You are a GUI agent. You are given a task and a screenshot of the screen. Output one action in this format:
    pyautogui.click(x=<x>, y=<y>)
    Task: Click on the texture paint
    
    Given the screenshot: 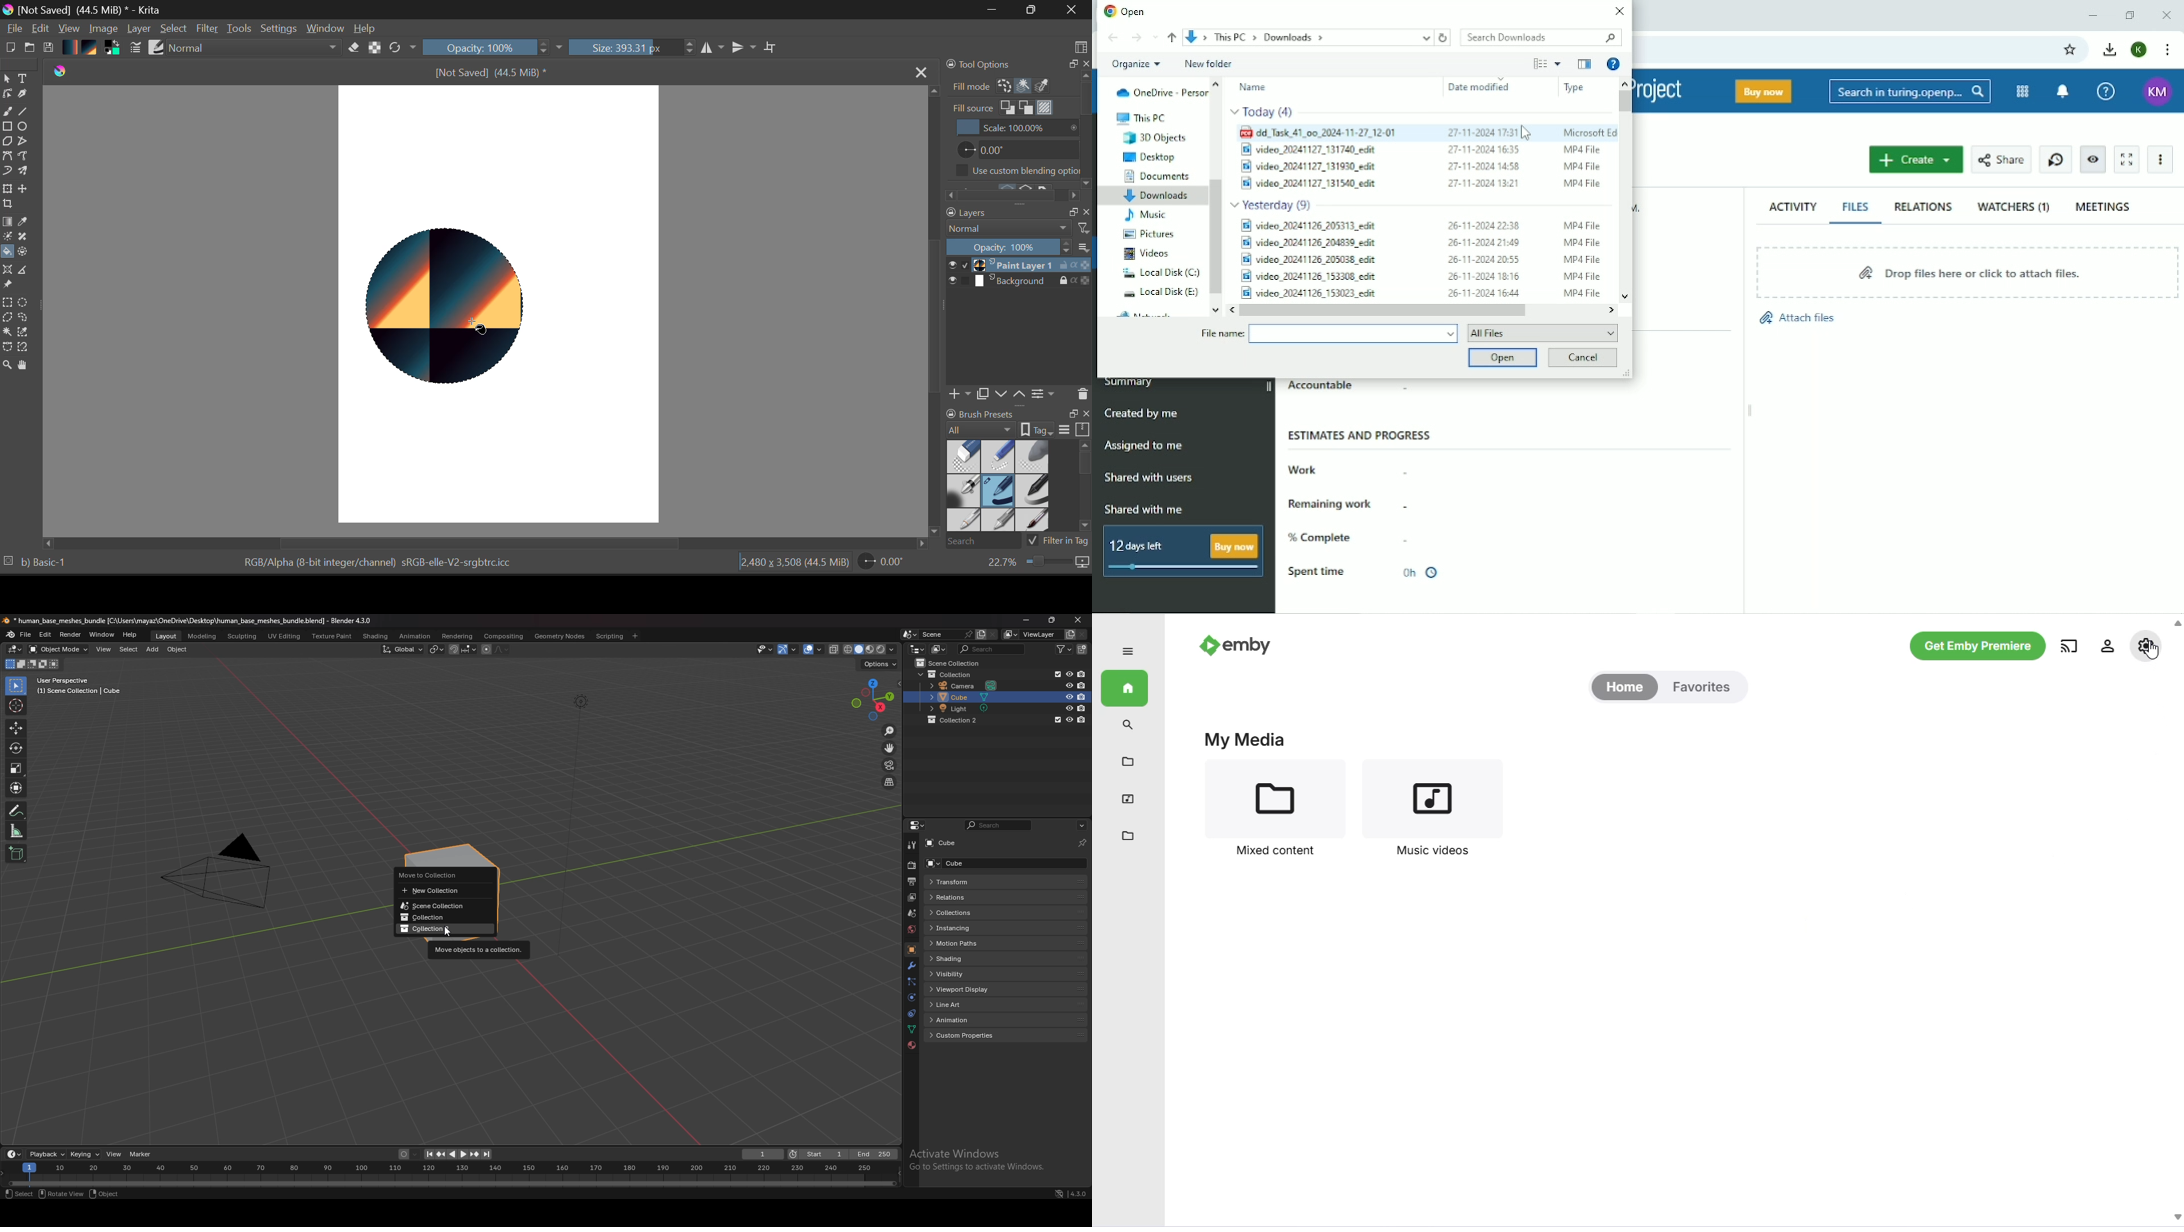 What is the action you would take?
    pyautogui.click(x=333, y=636)
    